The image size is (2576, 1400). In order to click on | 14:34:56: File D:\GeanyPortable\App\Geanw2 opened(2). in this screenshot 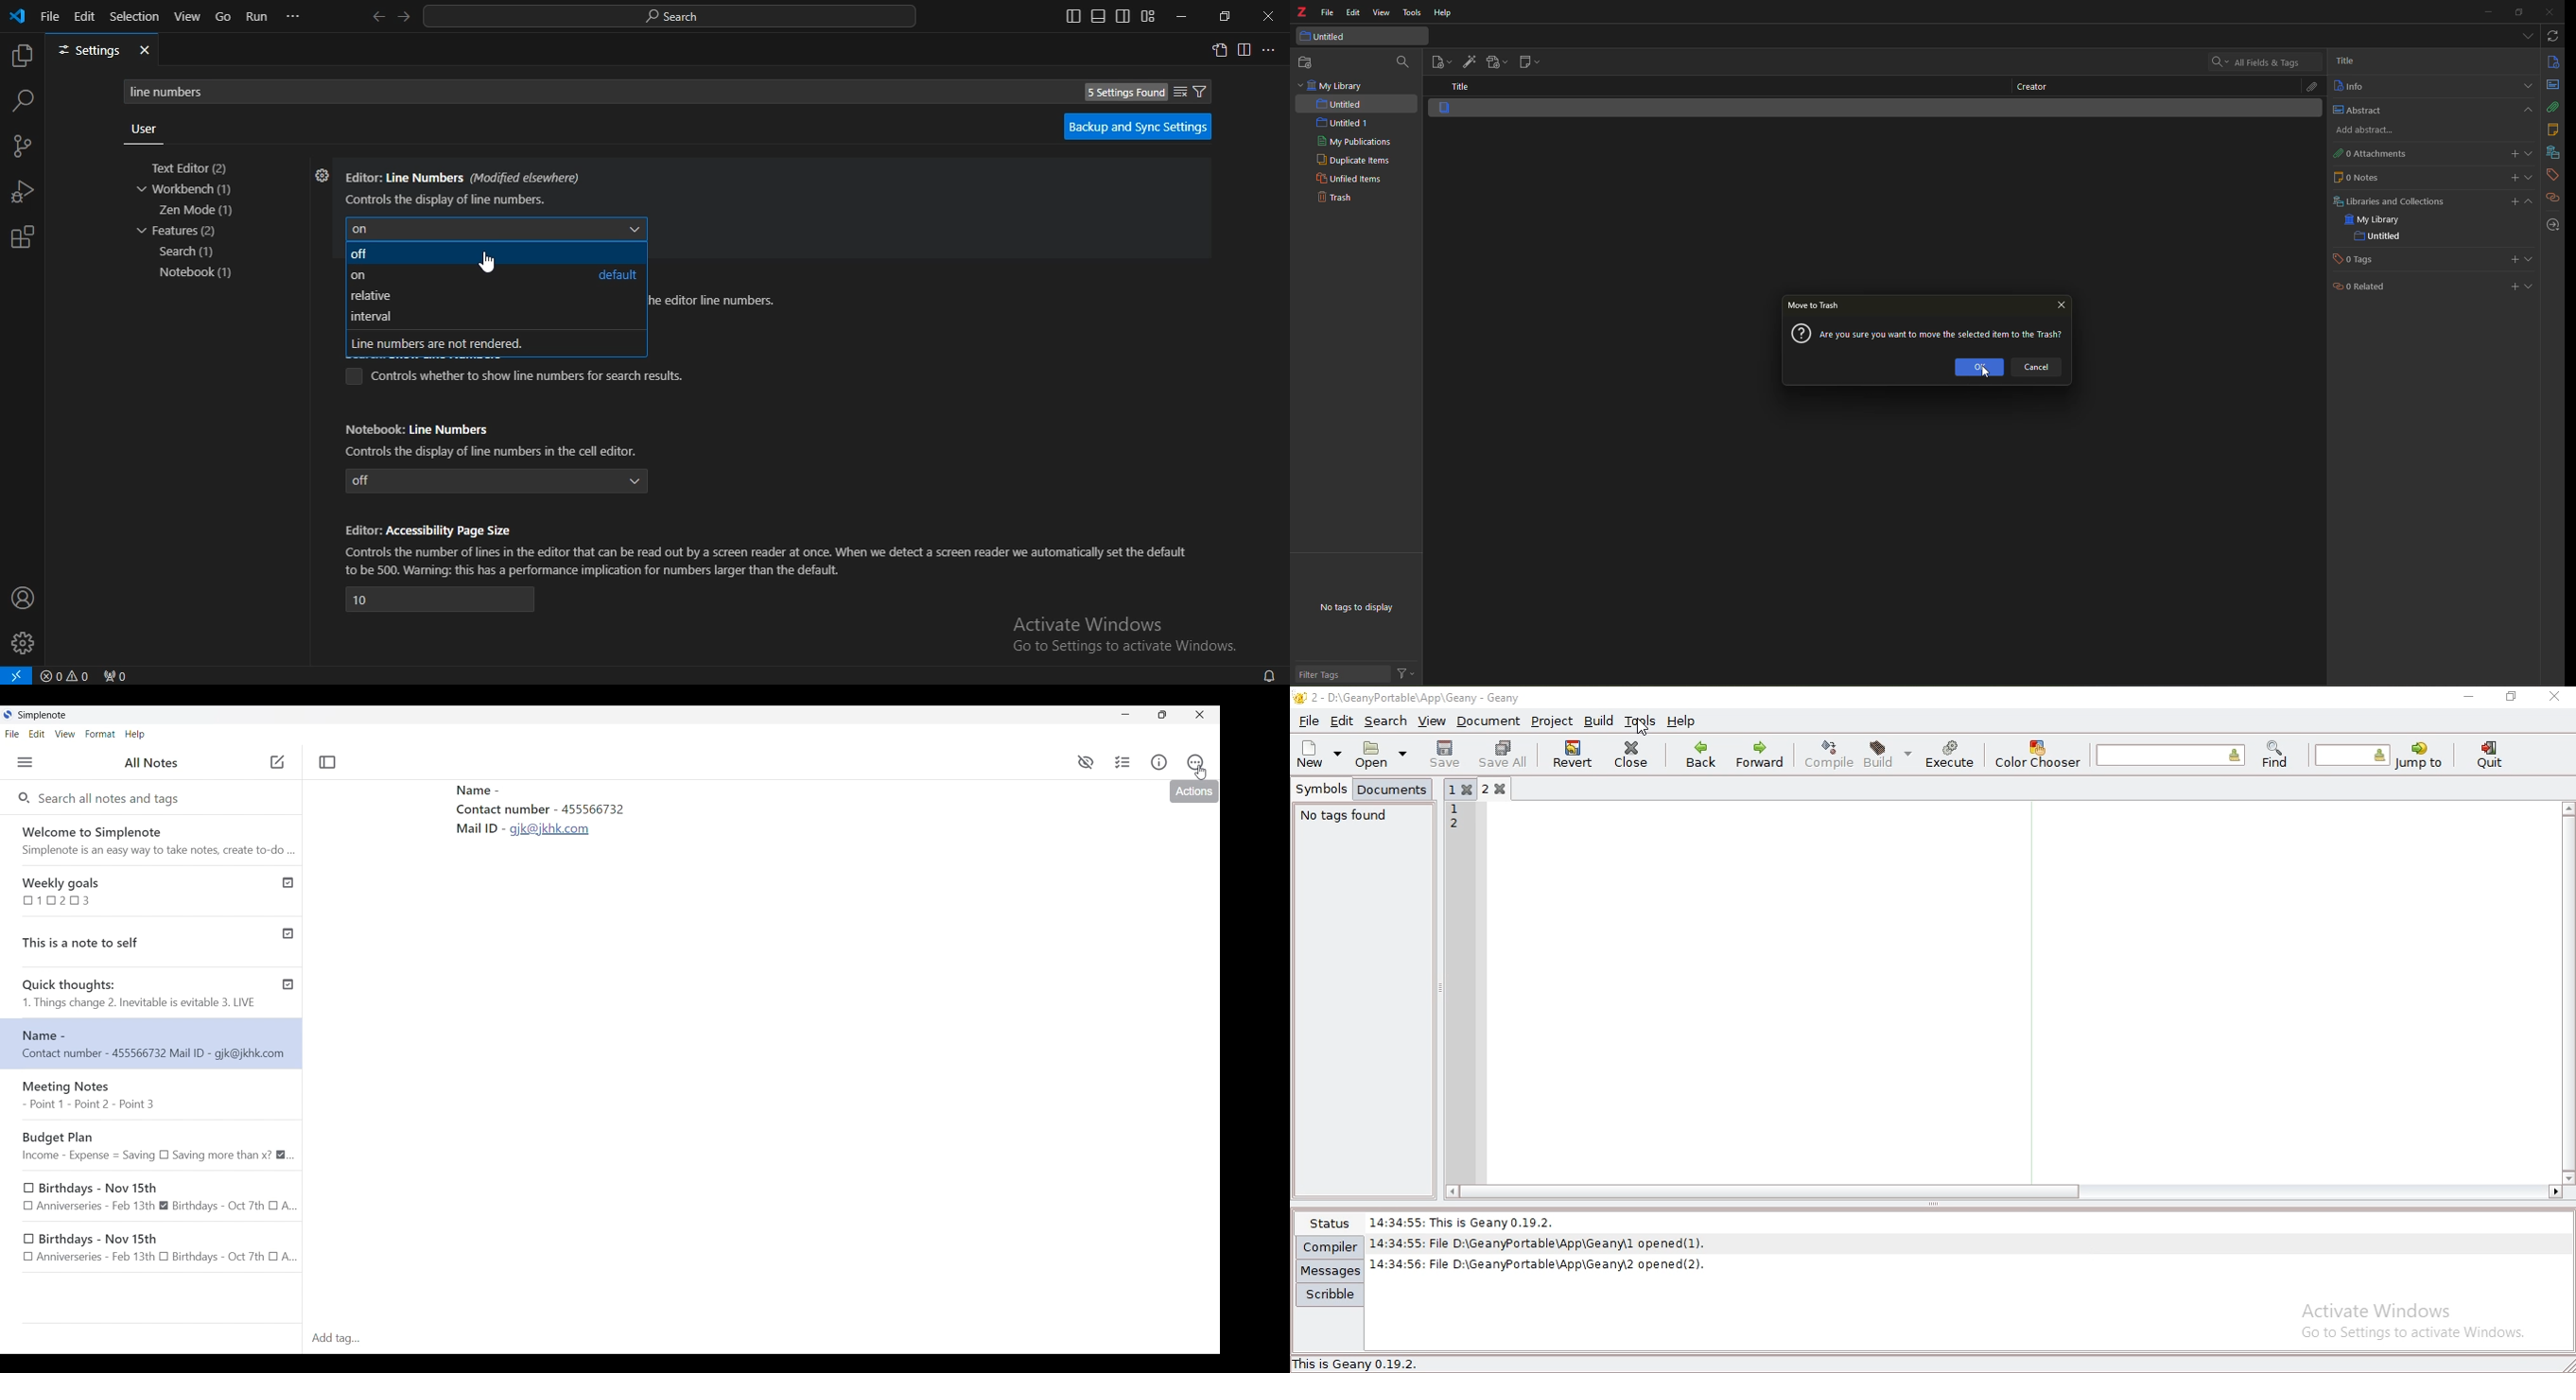, I will do `click(1540, 1263)`.